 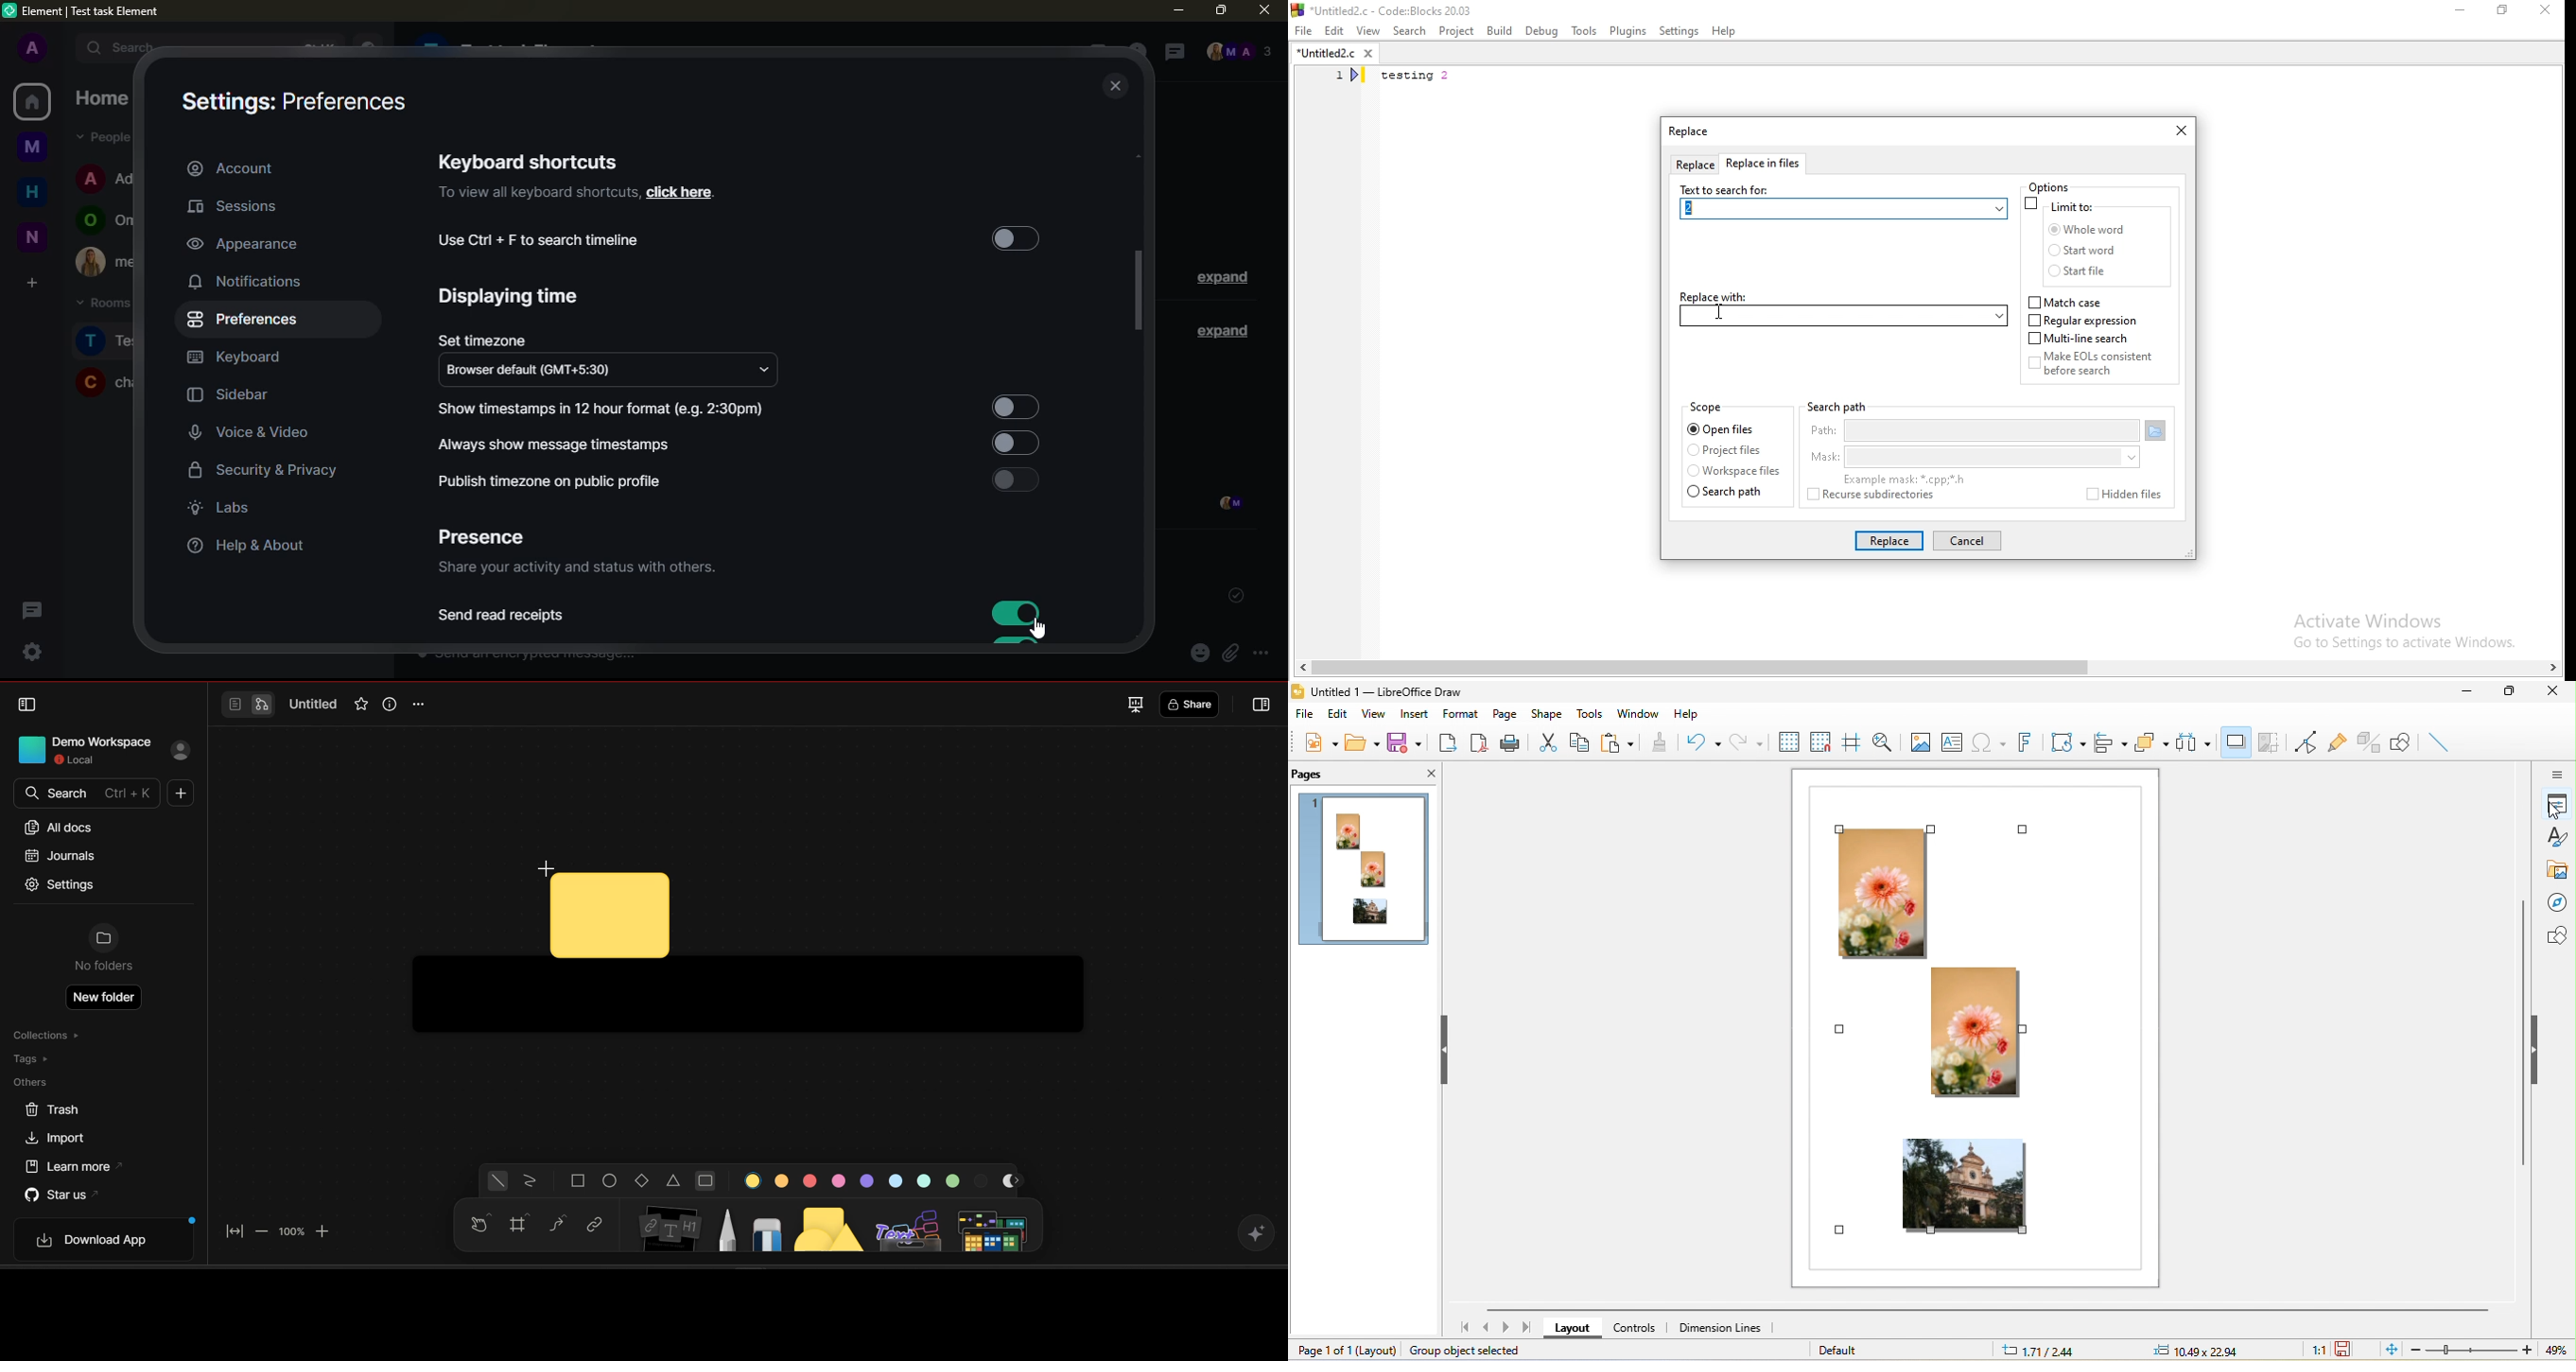 What do you see at coordinates (1334, 31) in the screenshot?
I see `Edit ` at bounding box center [1334, 31].